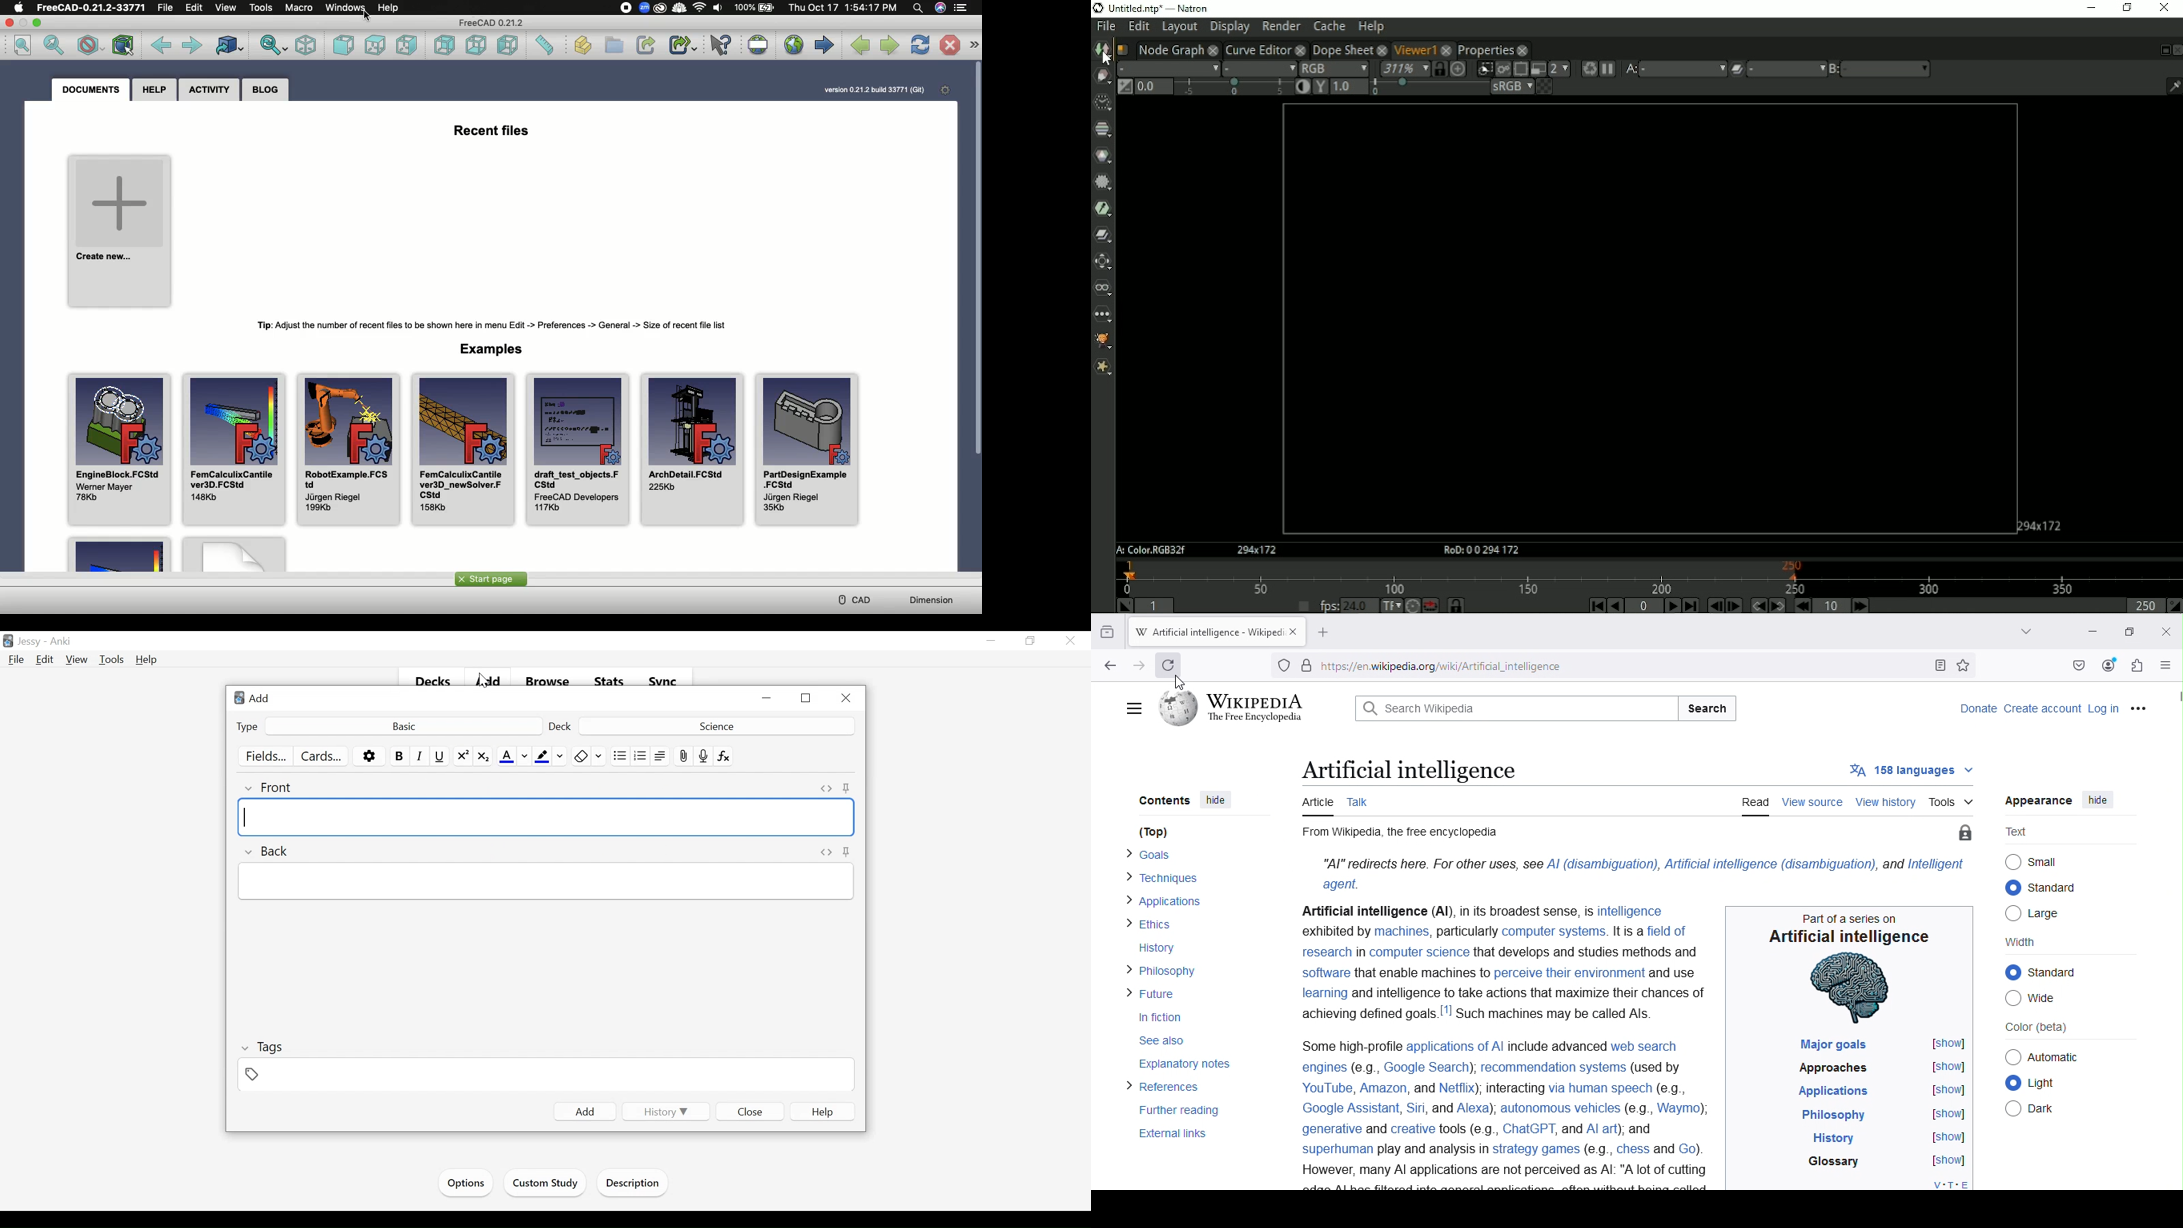 The height and width of the screenshot is (1232, 2184). Describe the element at coordinates (2040, 803) in the screenshot. I see `Appearance` at that location.